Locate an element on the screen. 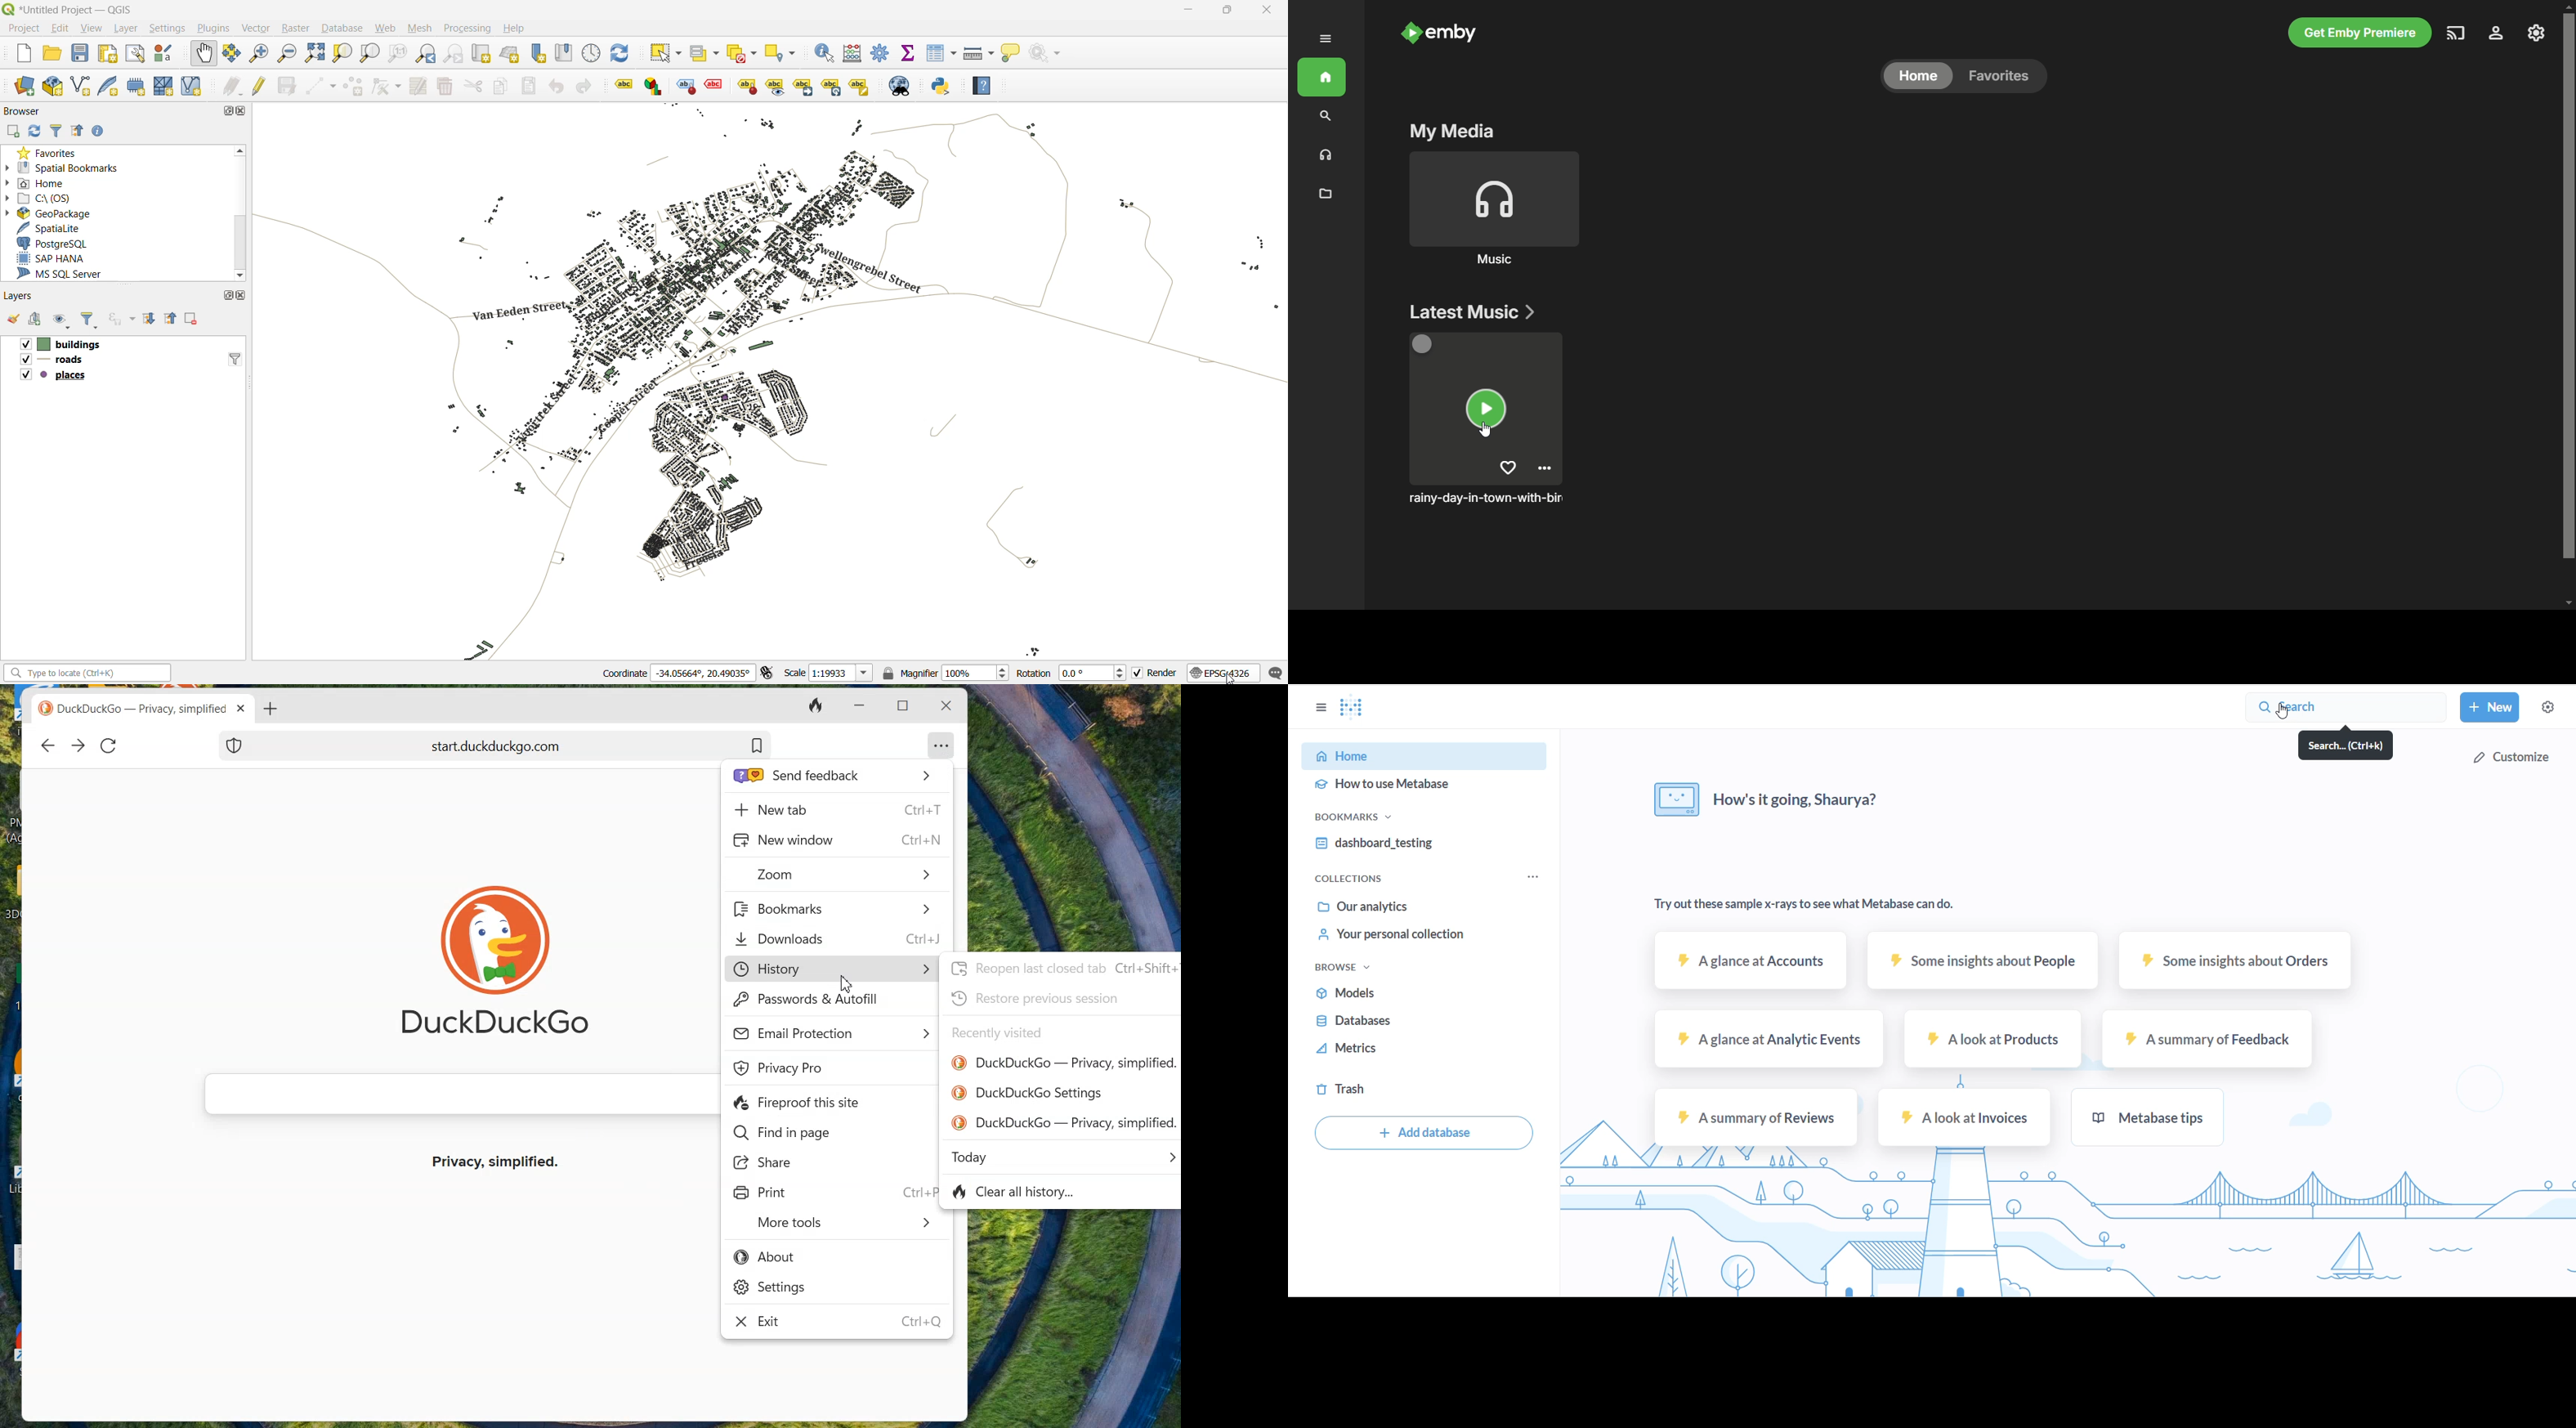 Image resolution: width=2576 pixels, height=1428 pixels. log messages is located at coordinates (1273, 672).